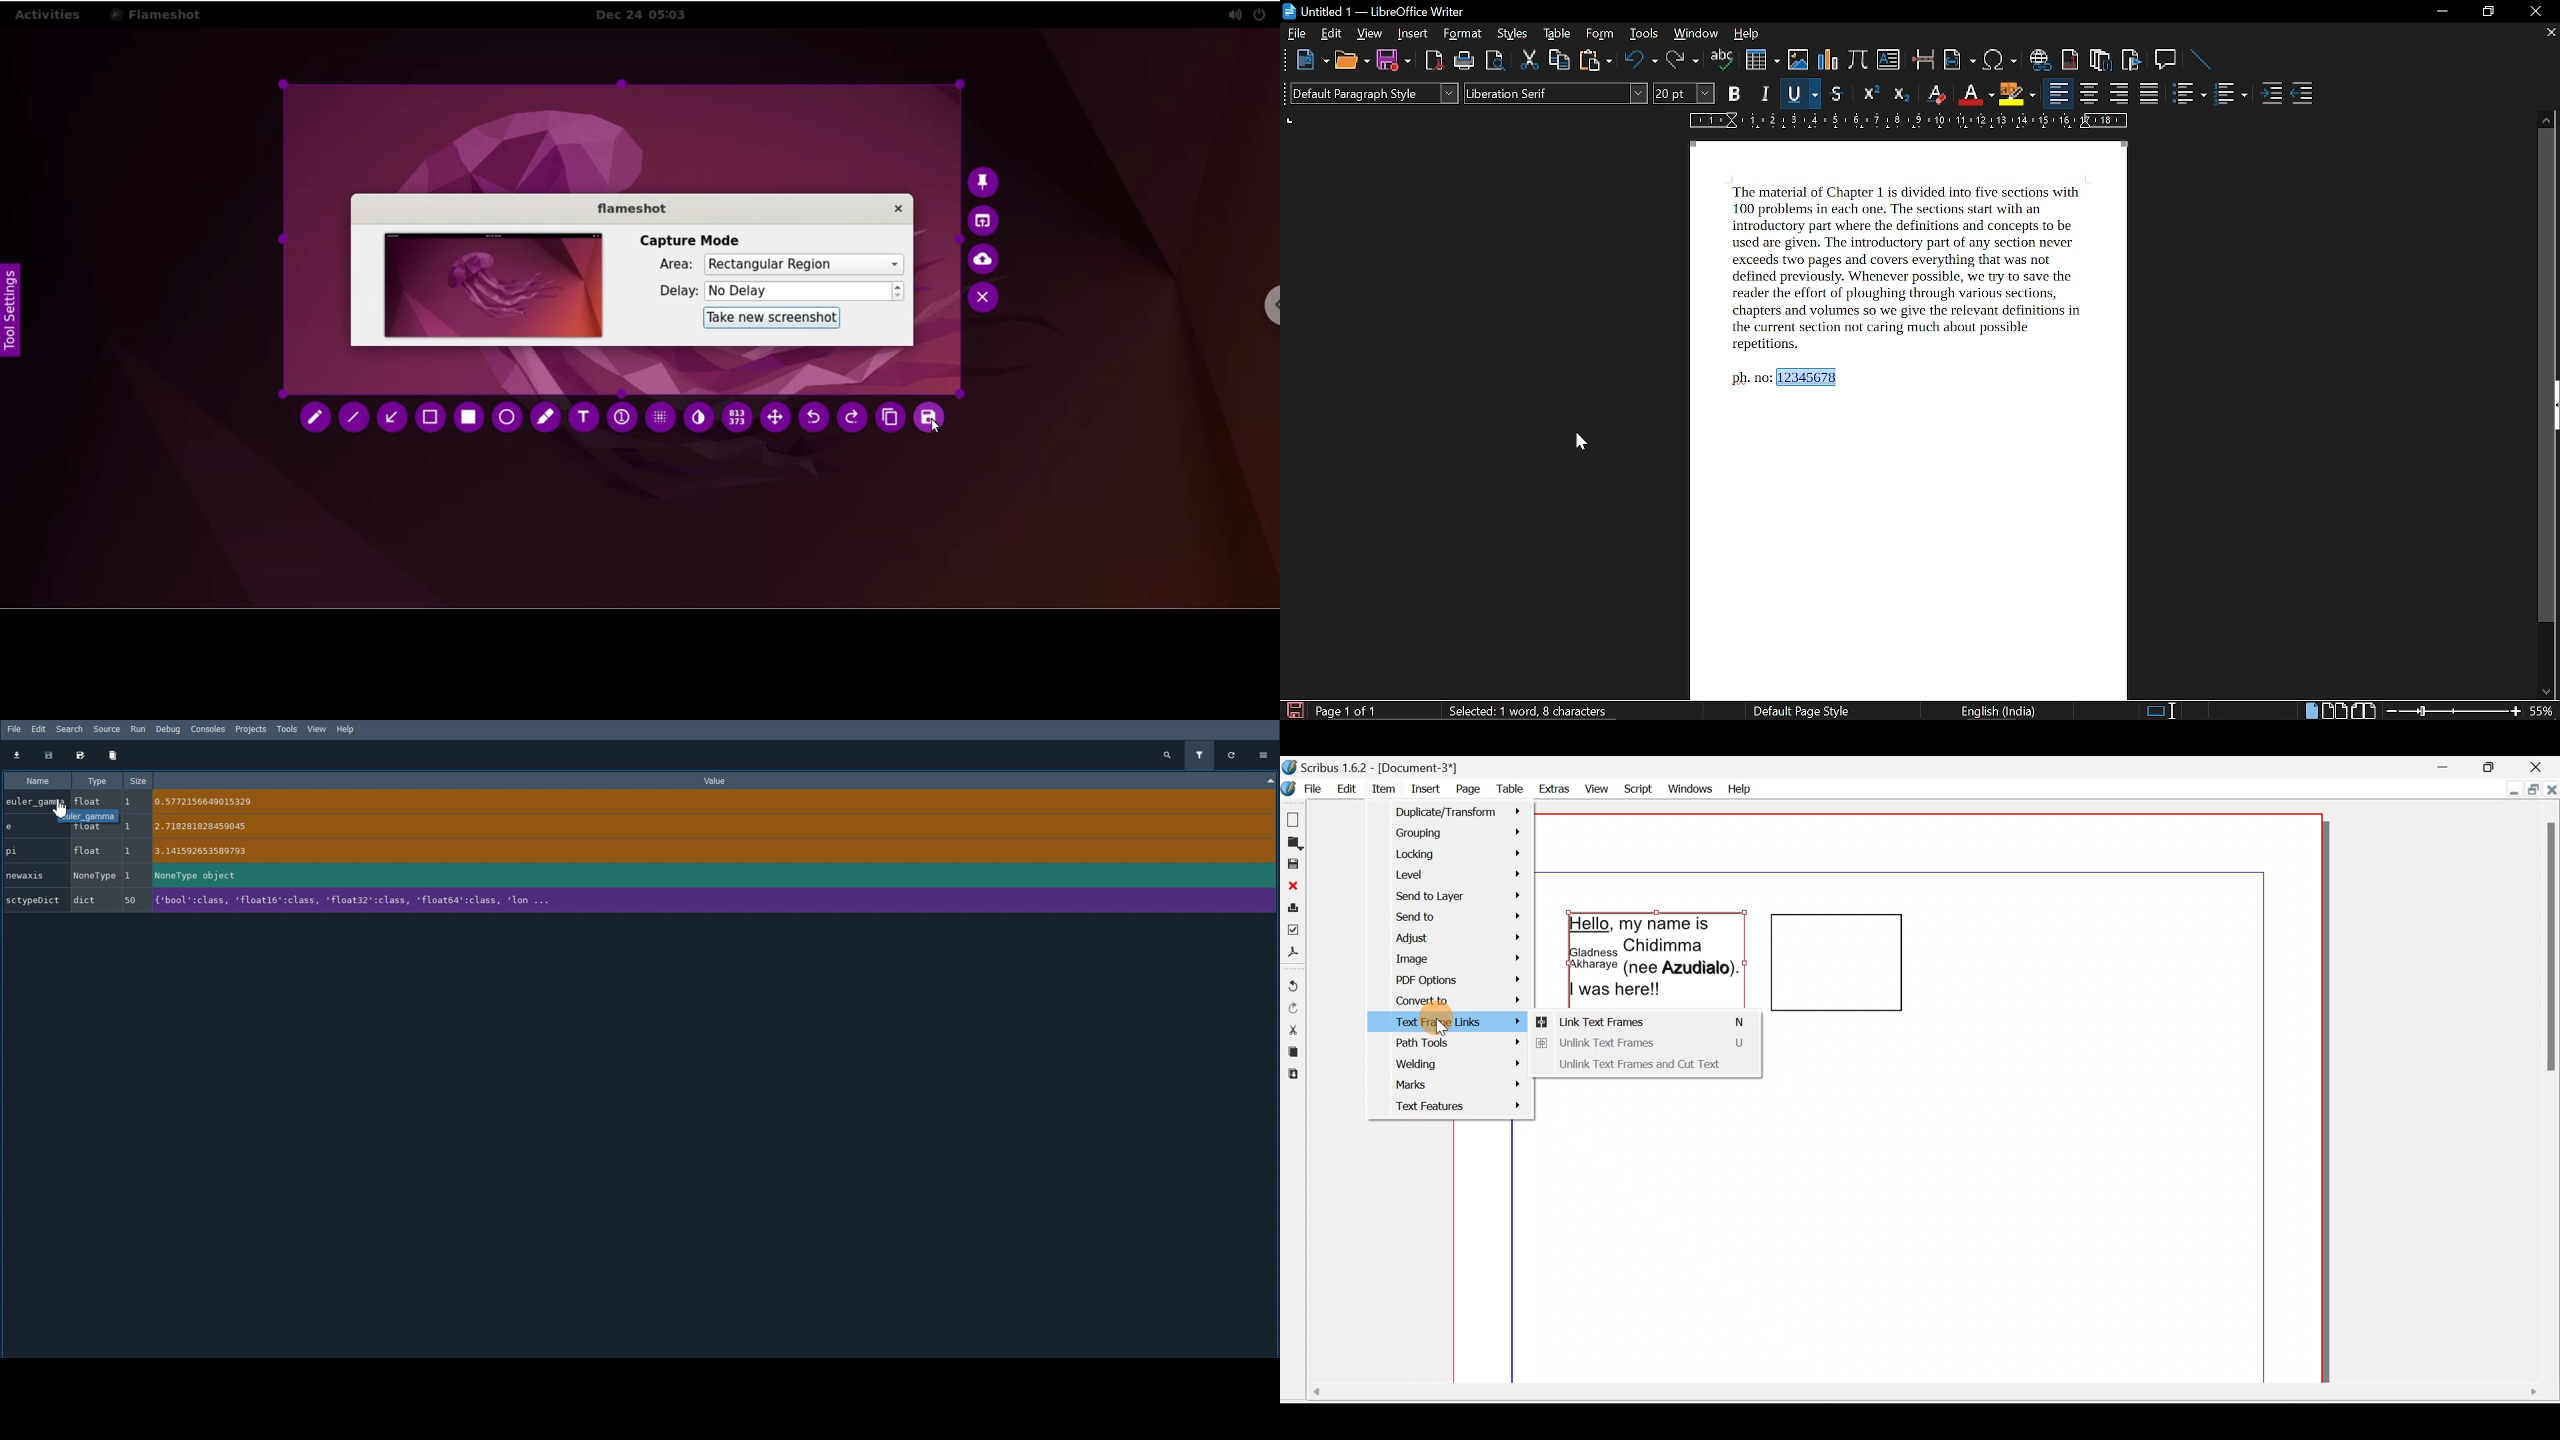 Image resolution: width=2576 pixels, height=1456 pixels. I want to click on file, so click(1298, 34).